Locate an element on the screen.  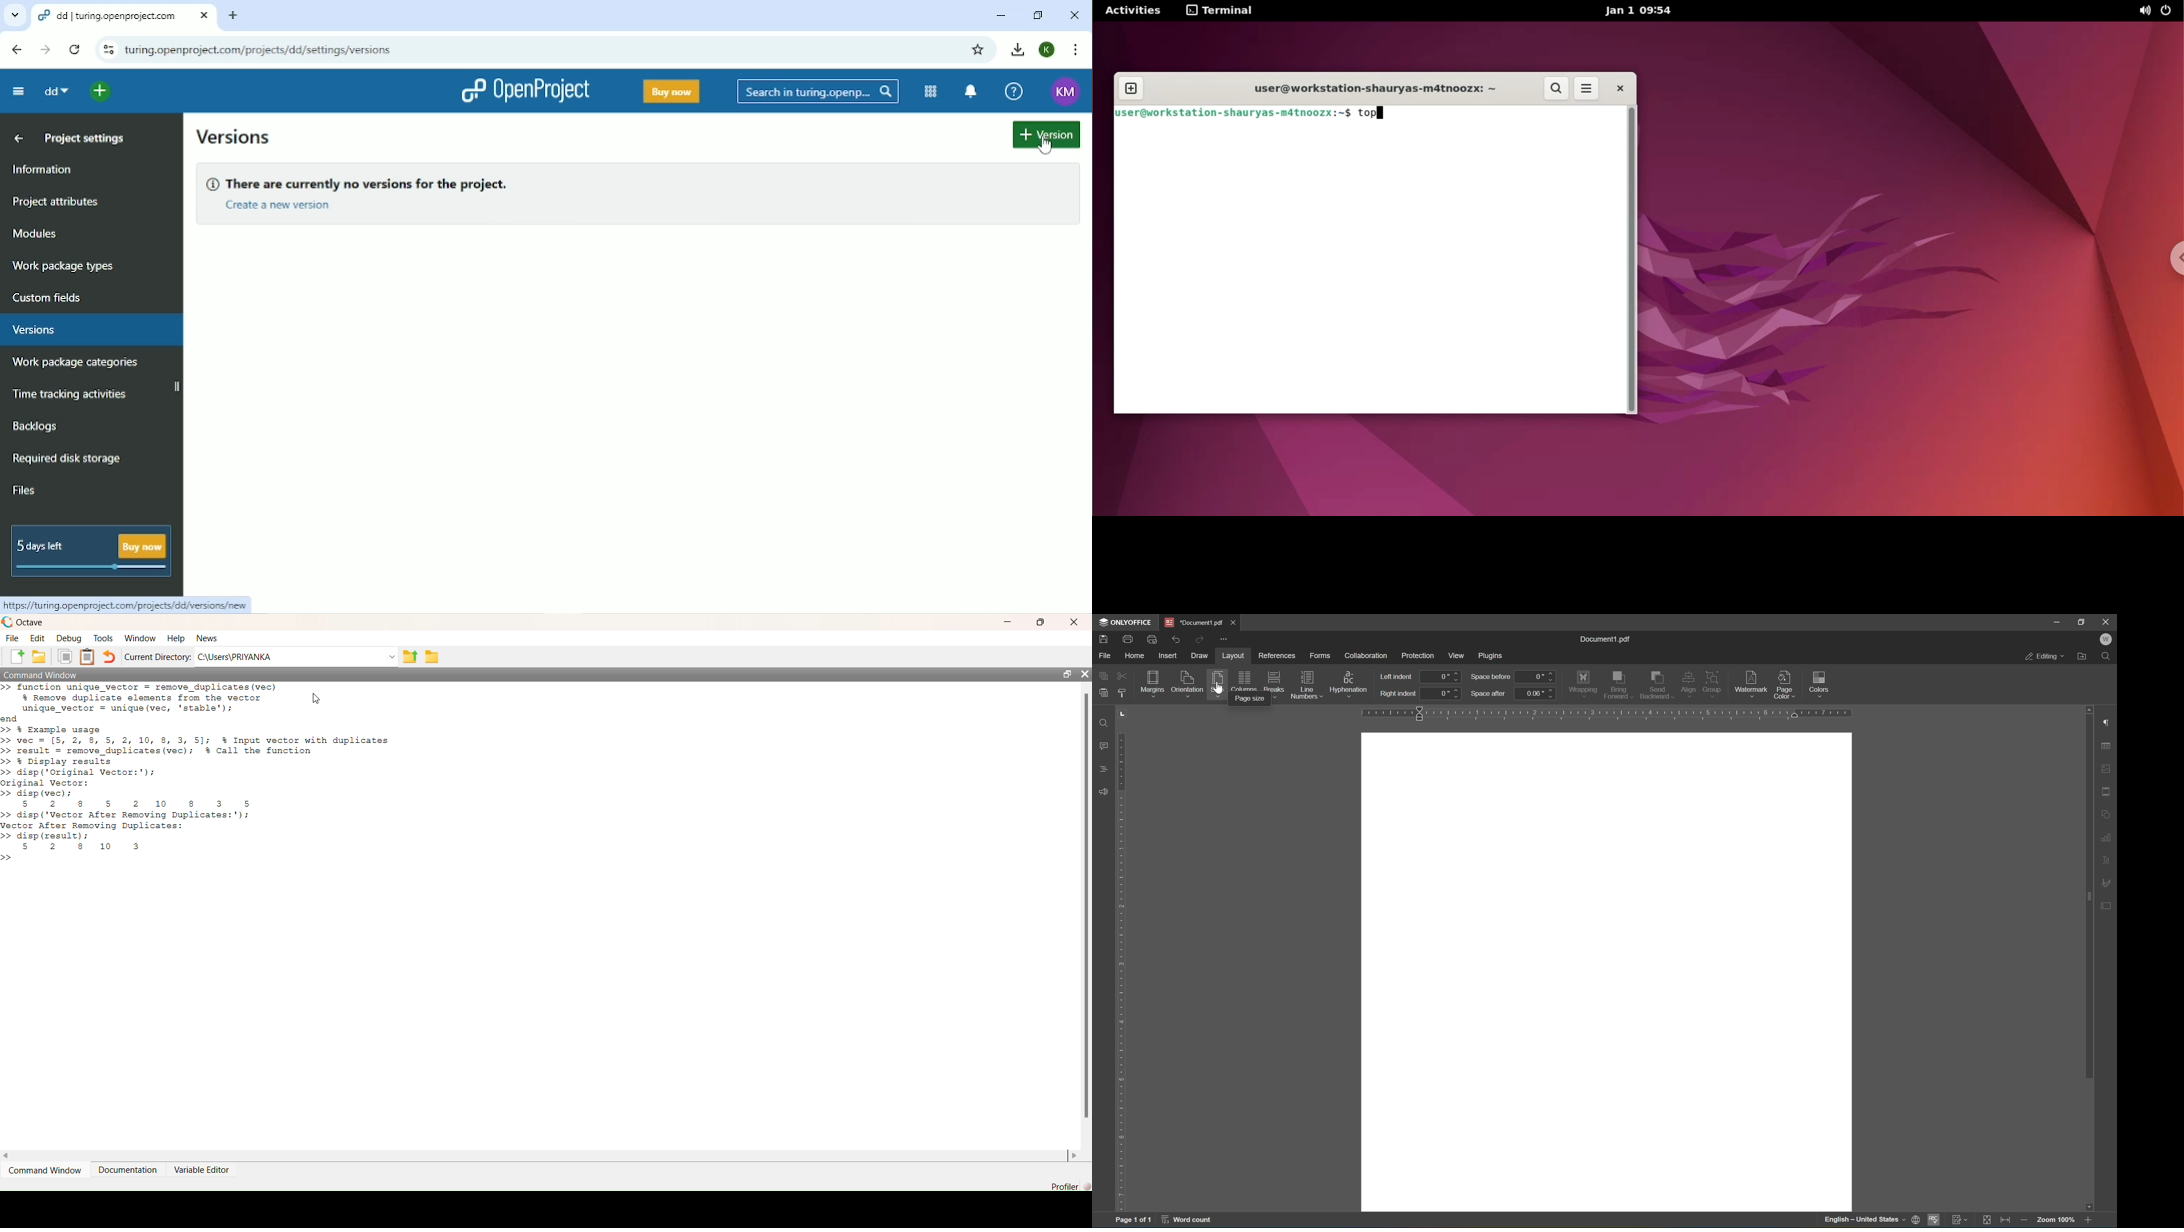
open file location is located at coordinates (2082, 656).